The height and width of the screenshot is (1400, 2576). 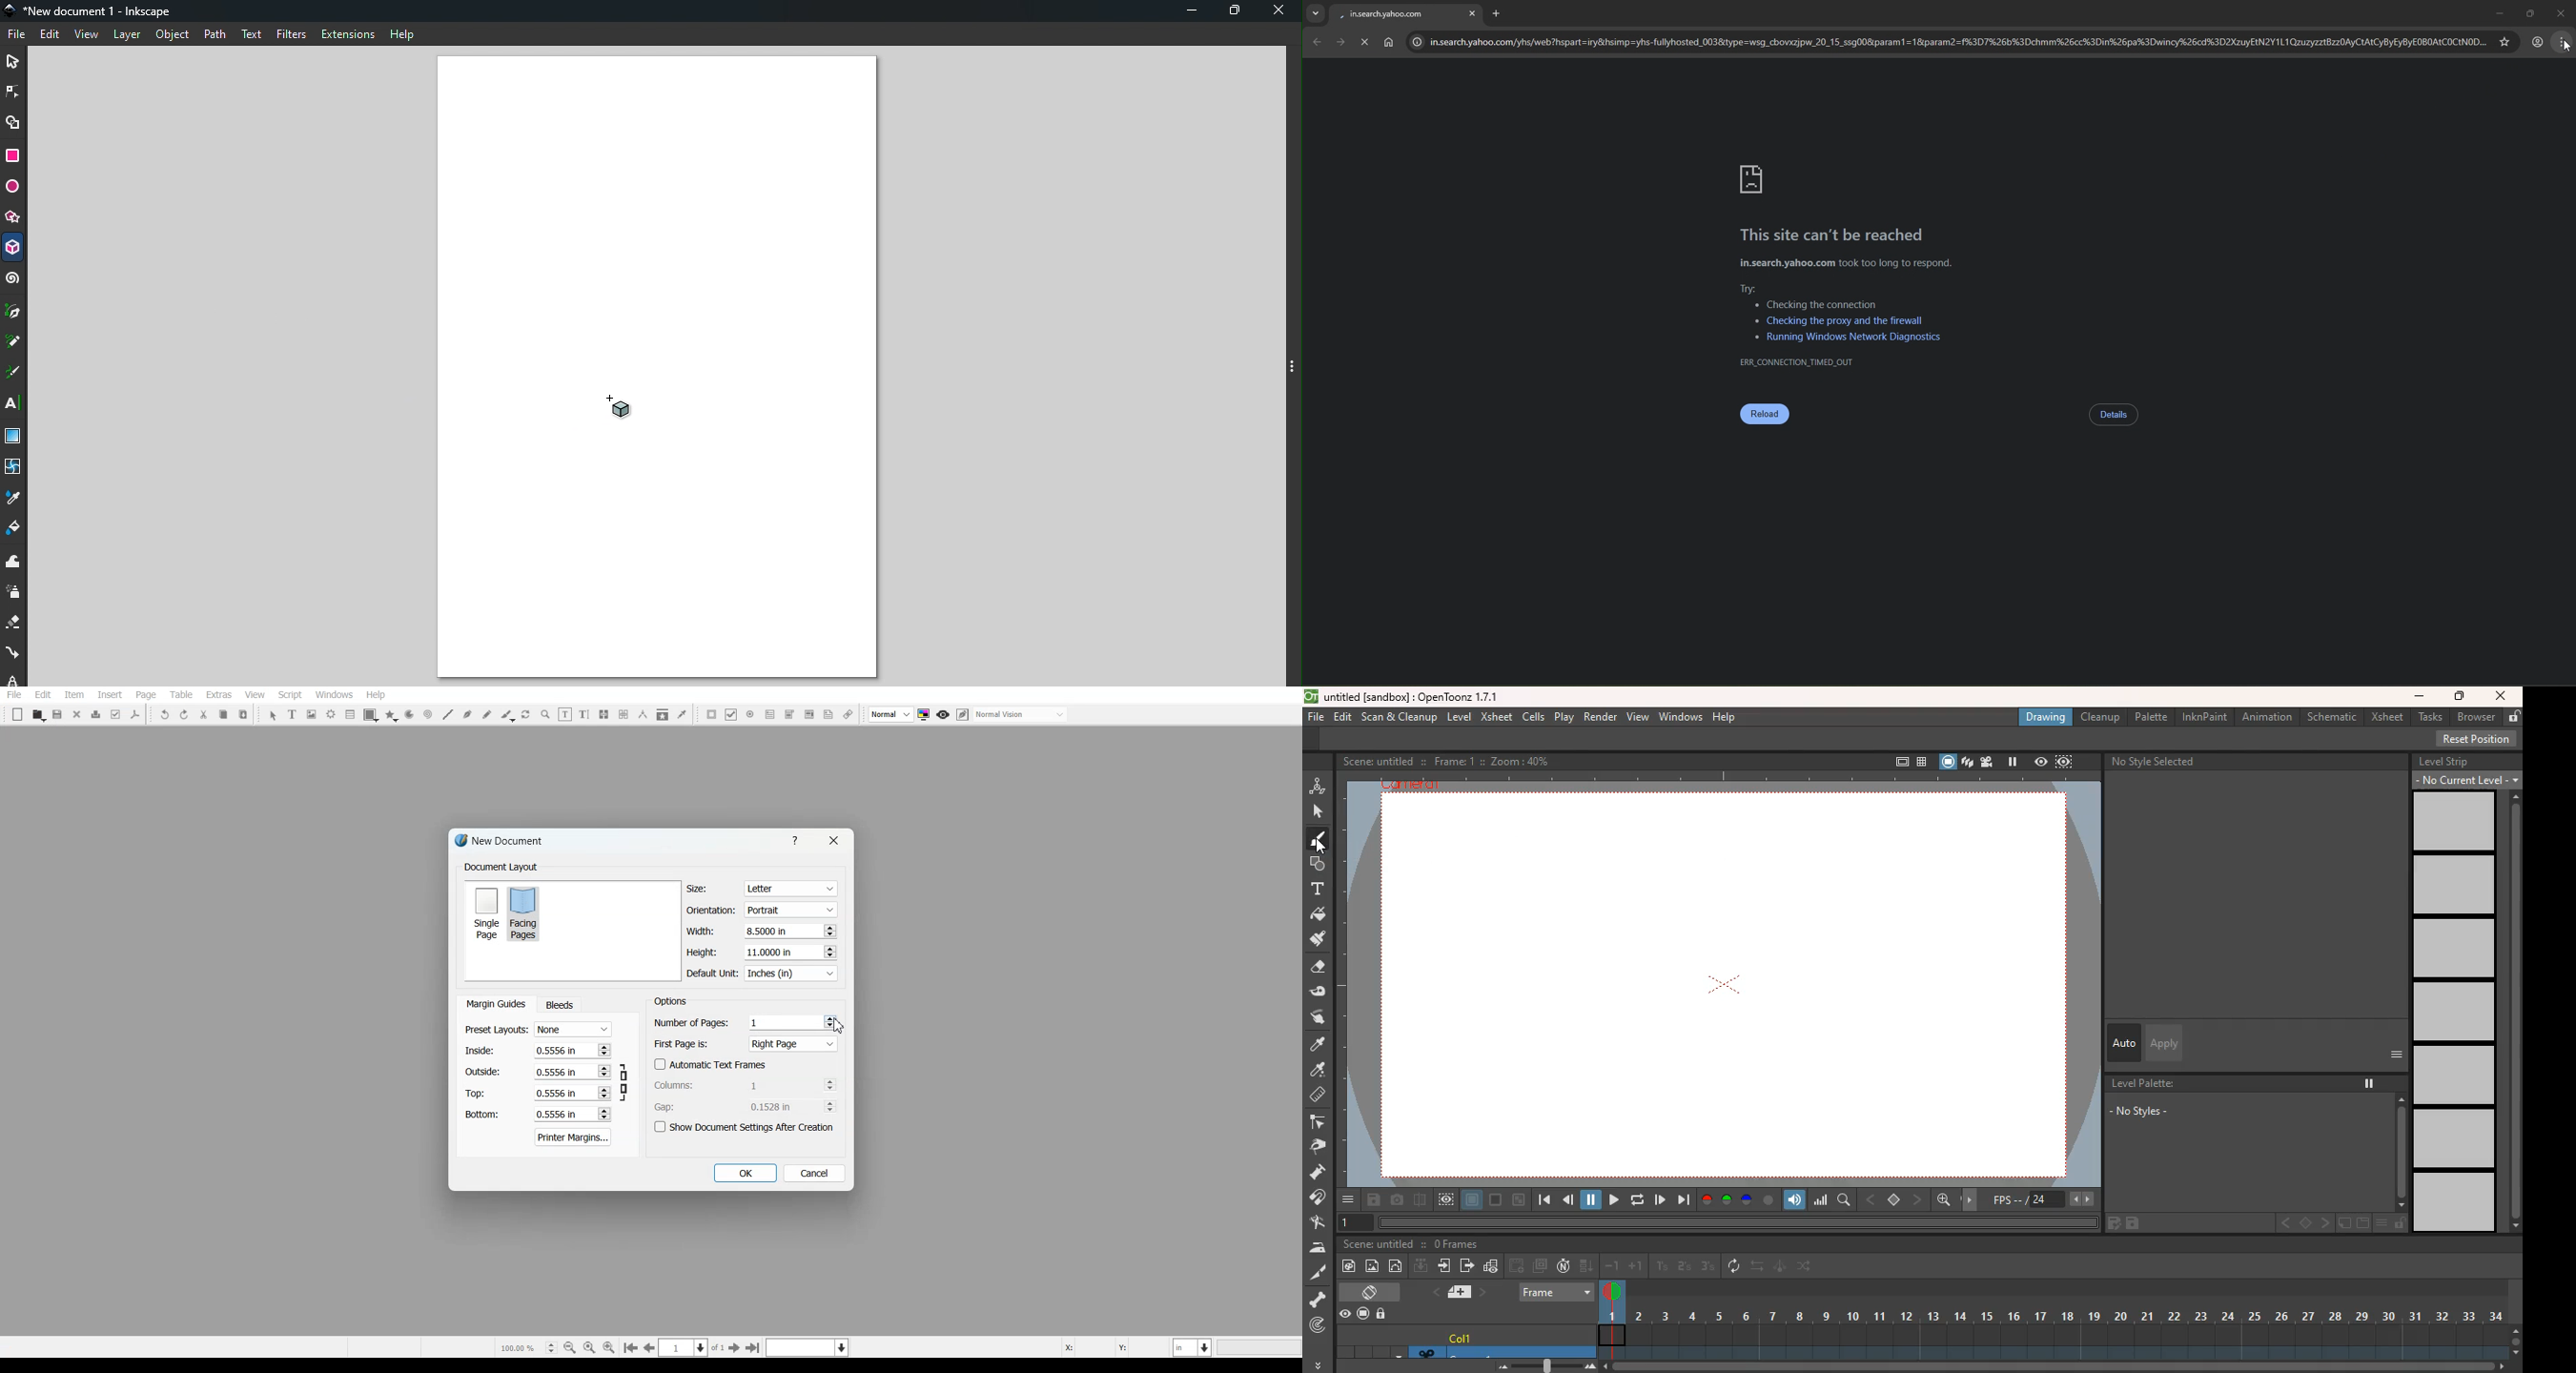 I want to click on Minimize, so click(x=1192, y=11).